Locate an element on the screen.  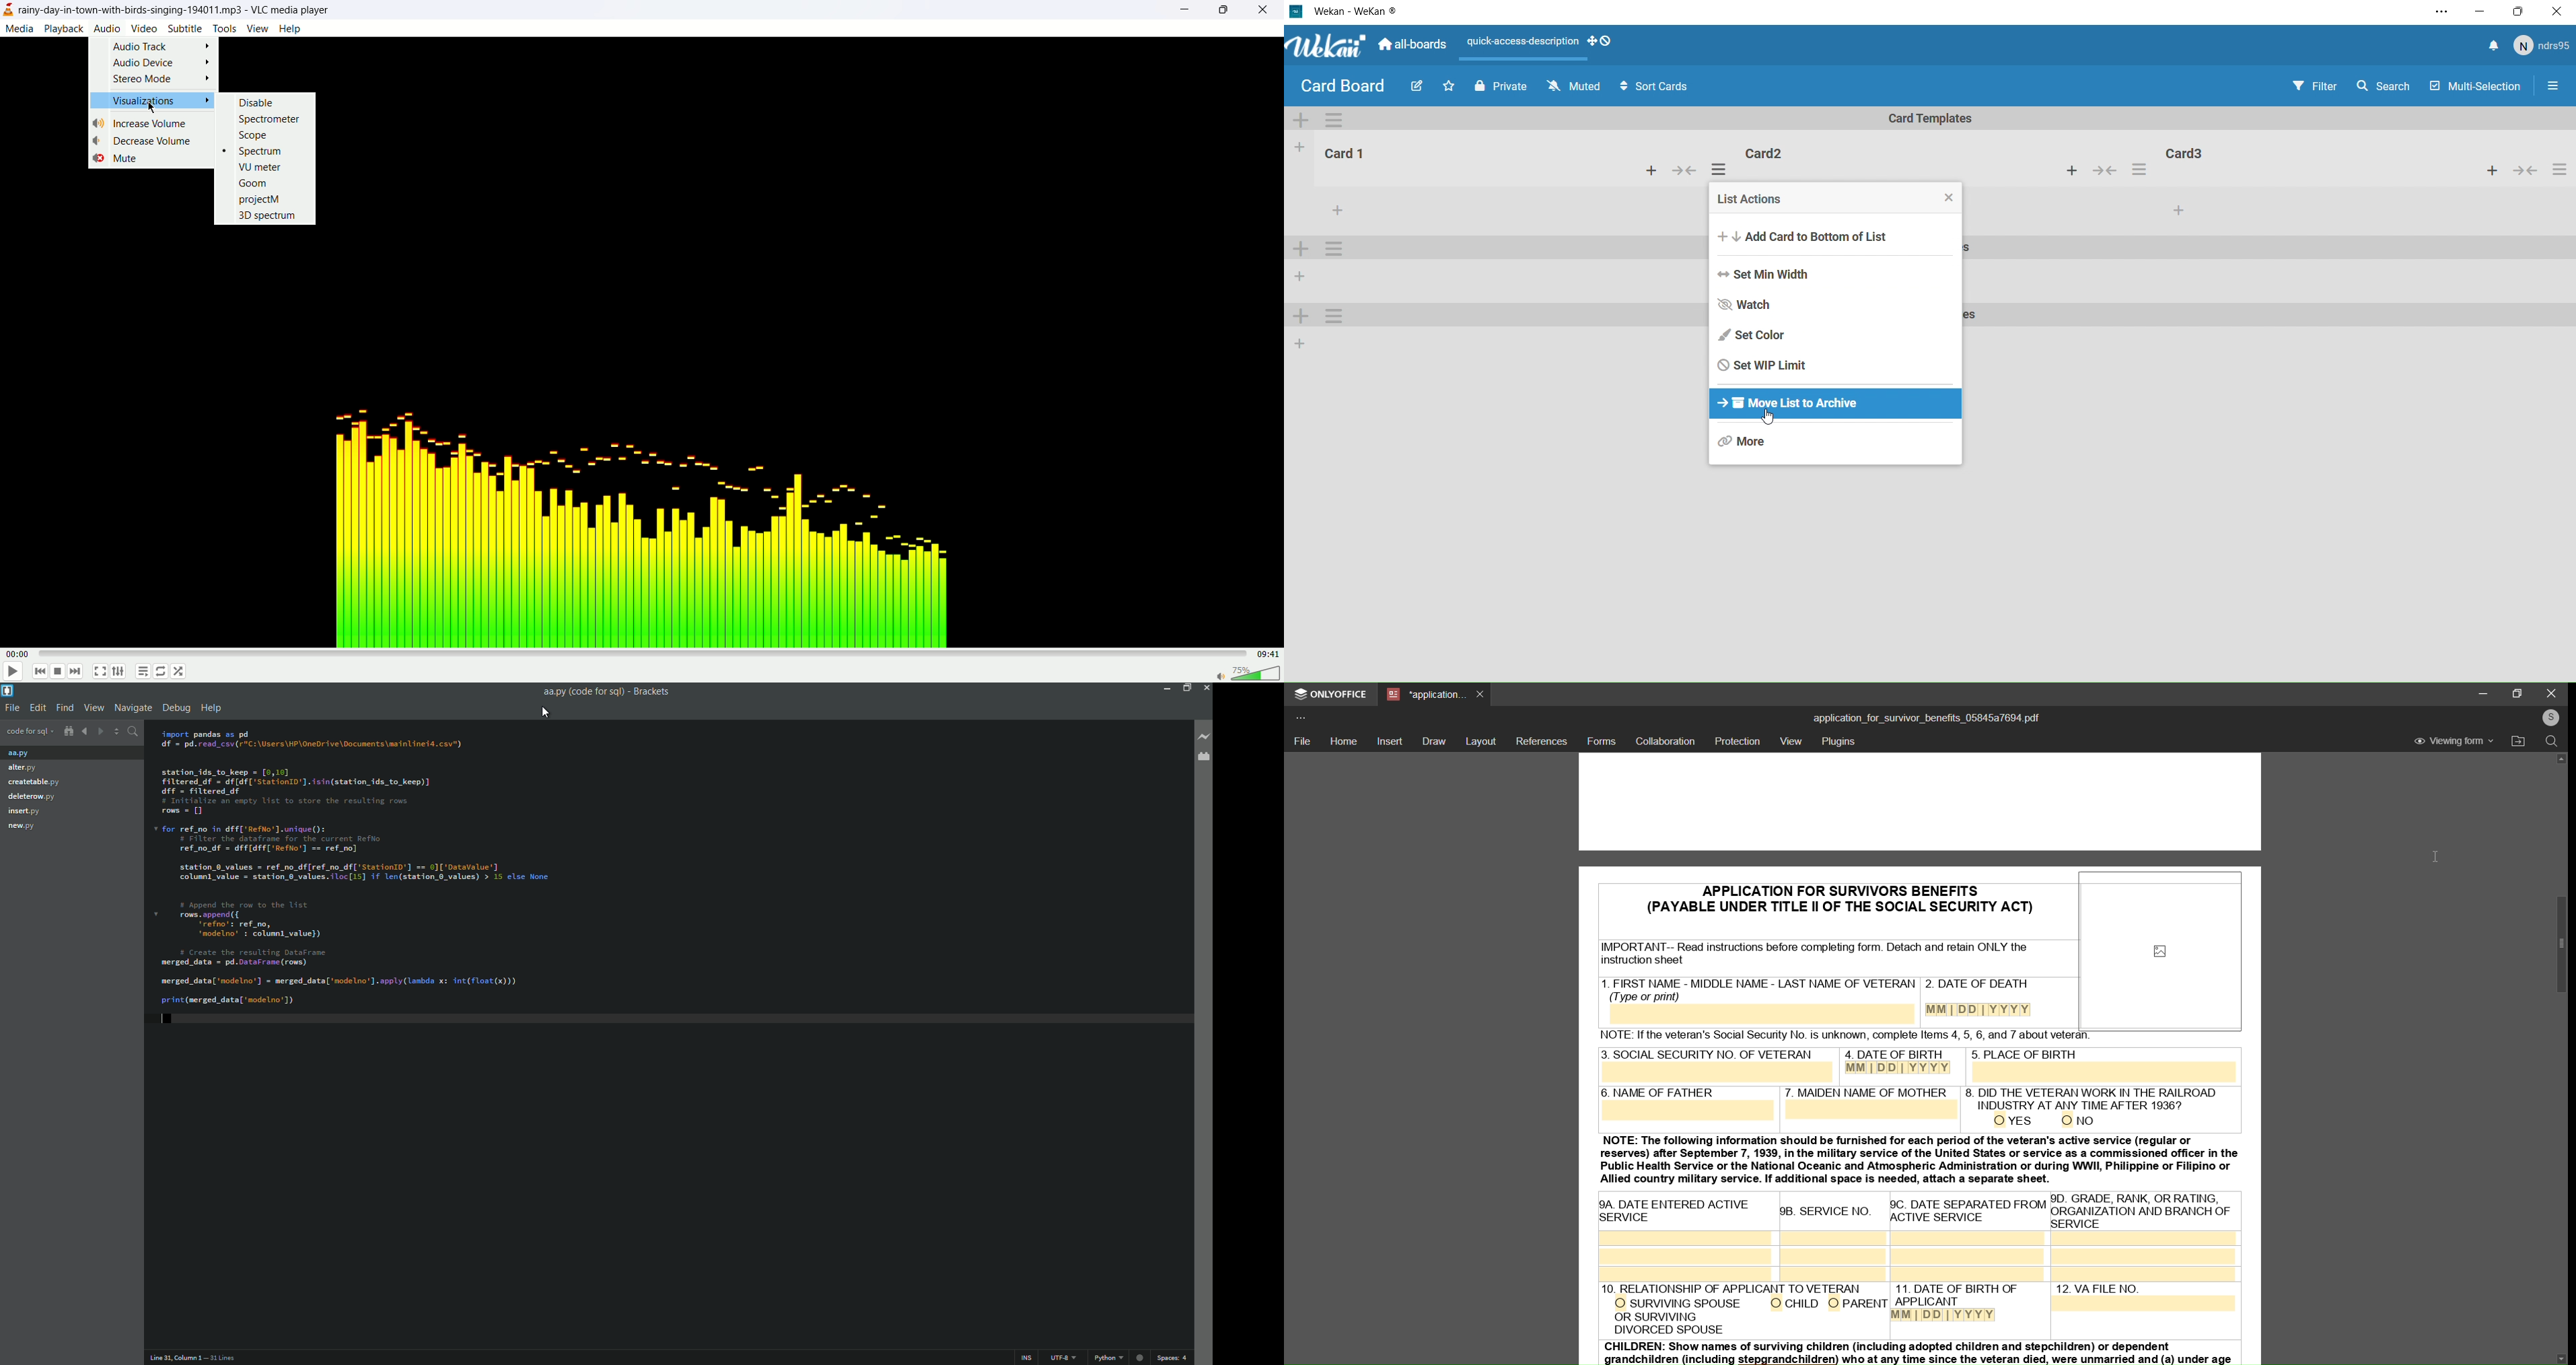
goom is located at coordinates (253, 183).